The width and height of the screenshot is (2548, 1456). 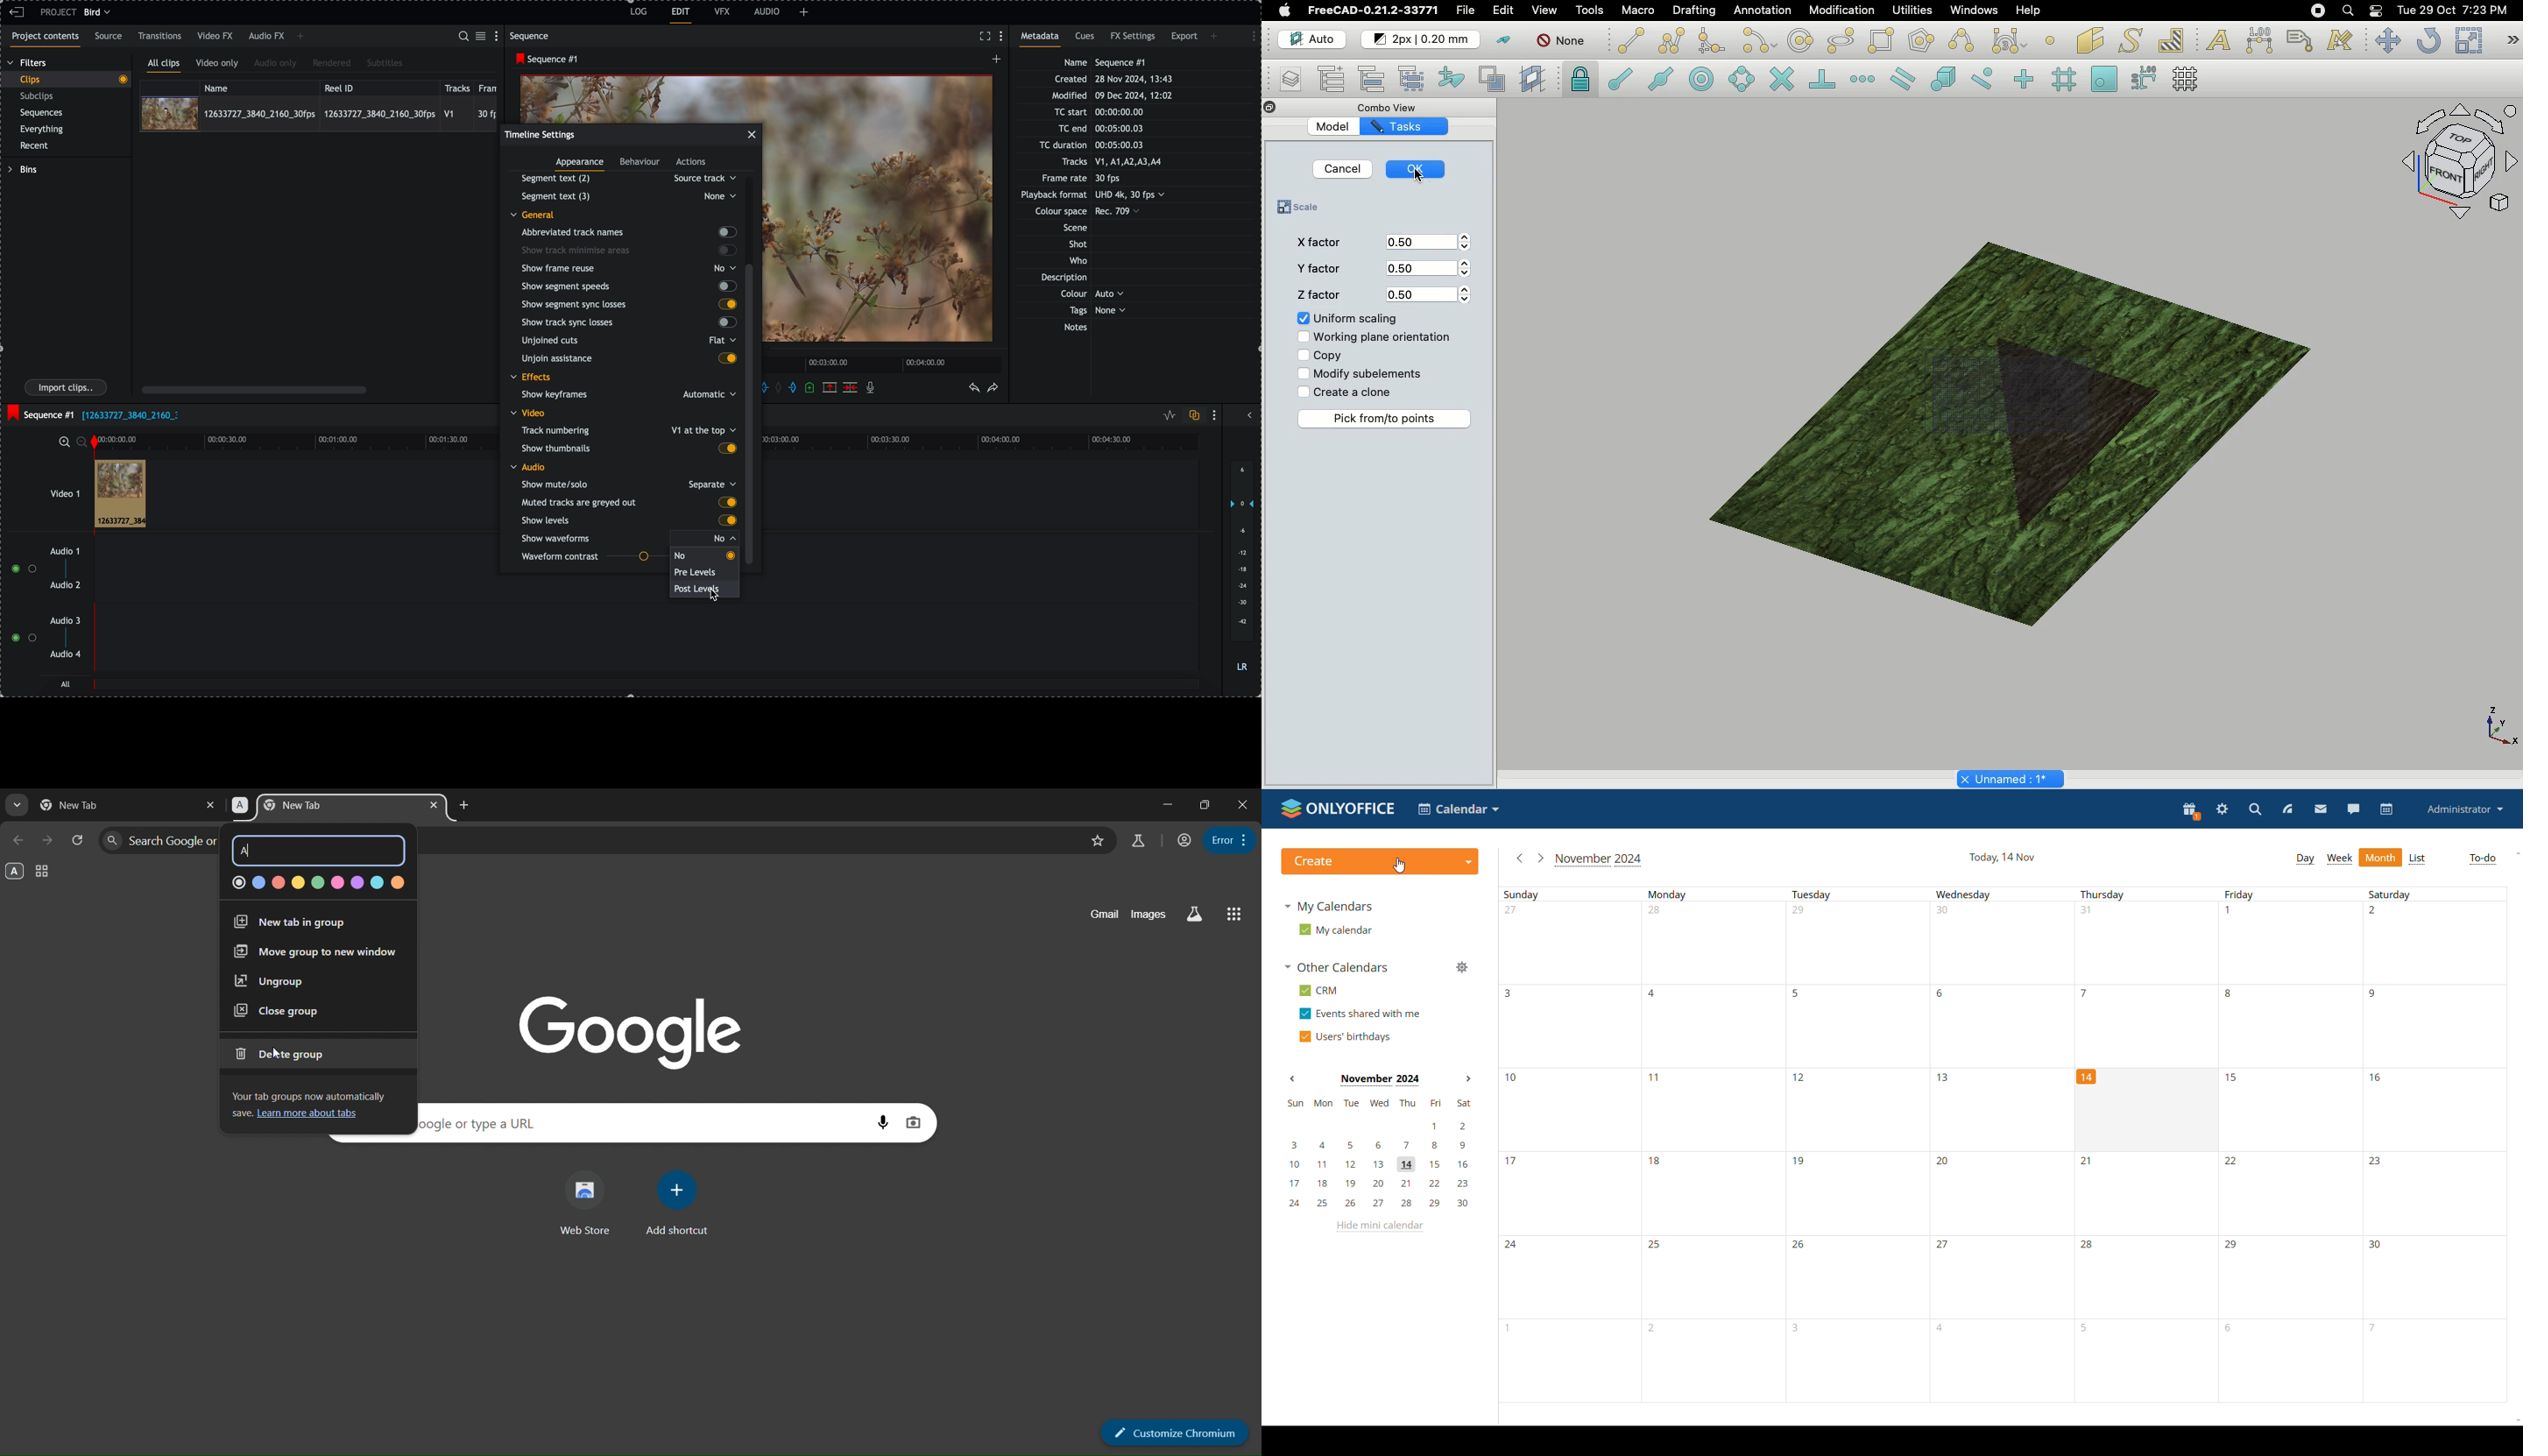 I want to click on 1, 2, so click(x=1377, y=1126).